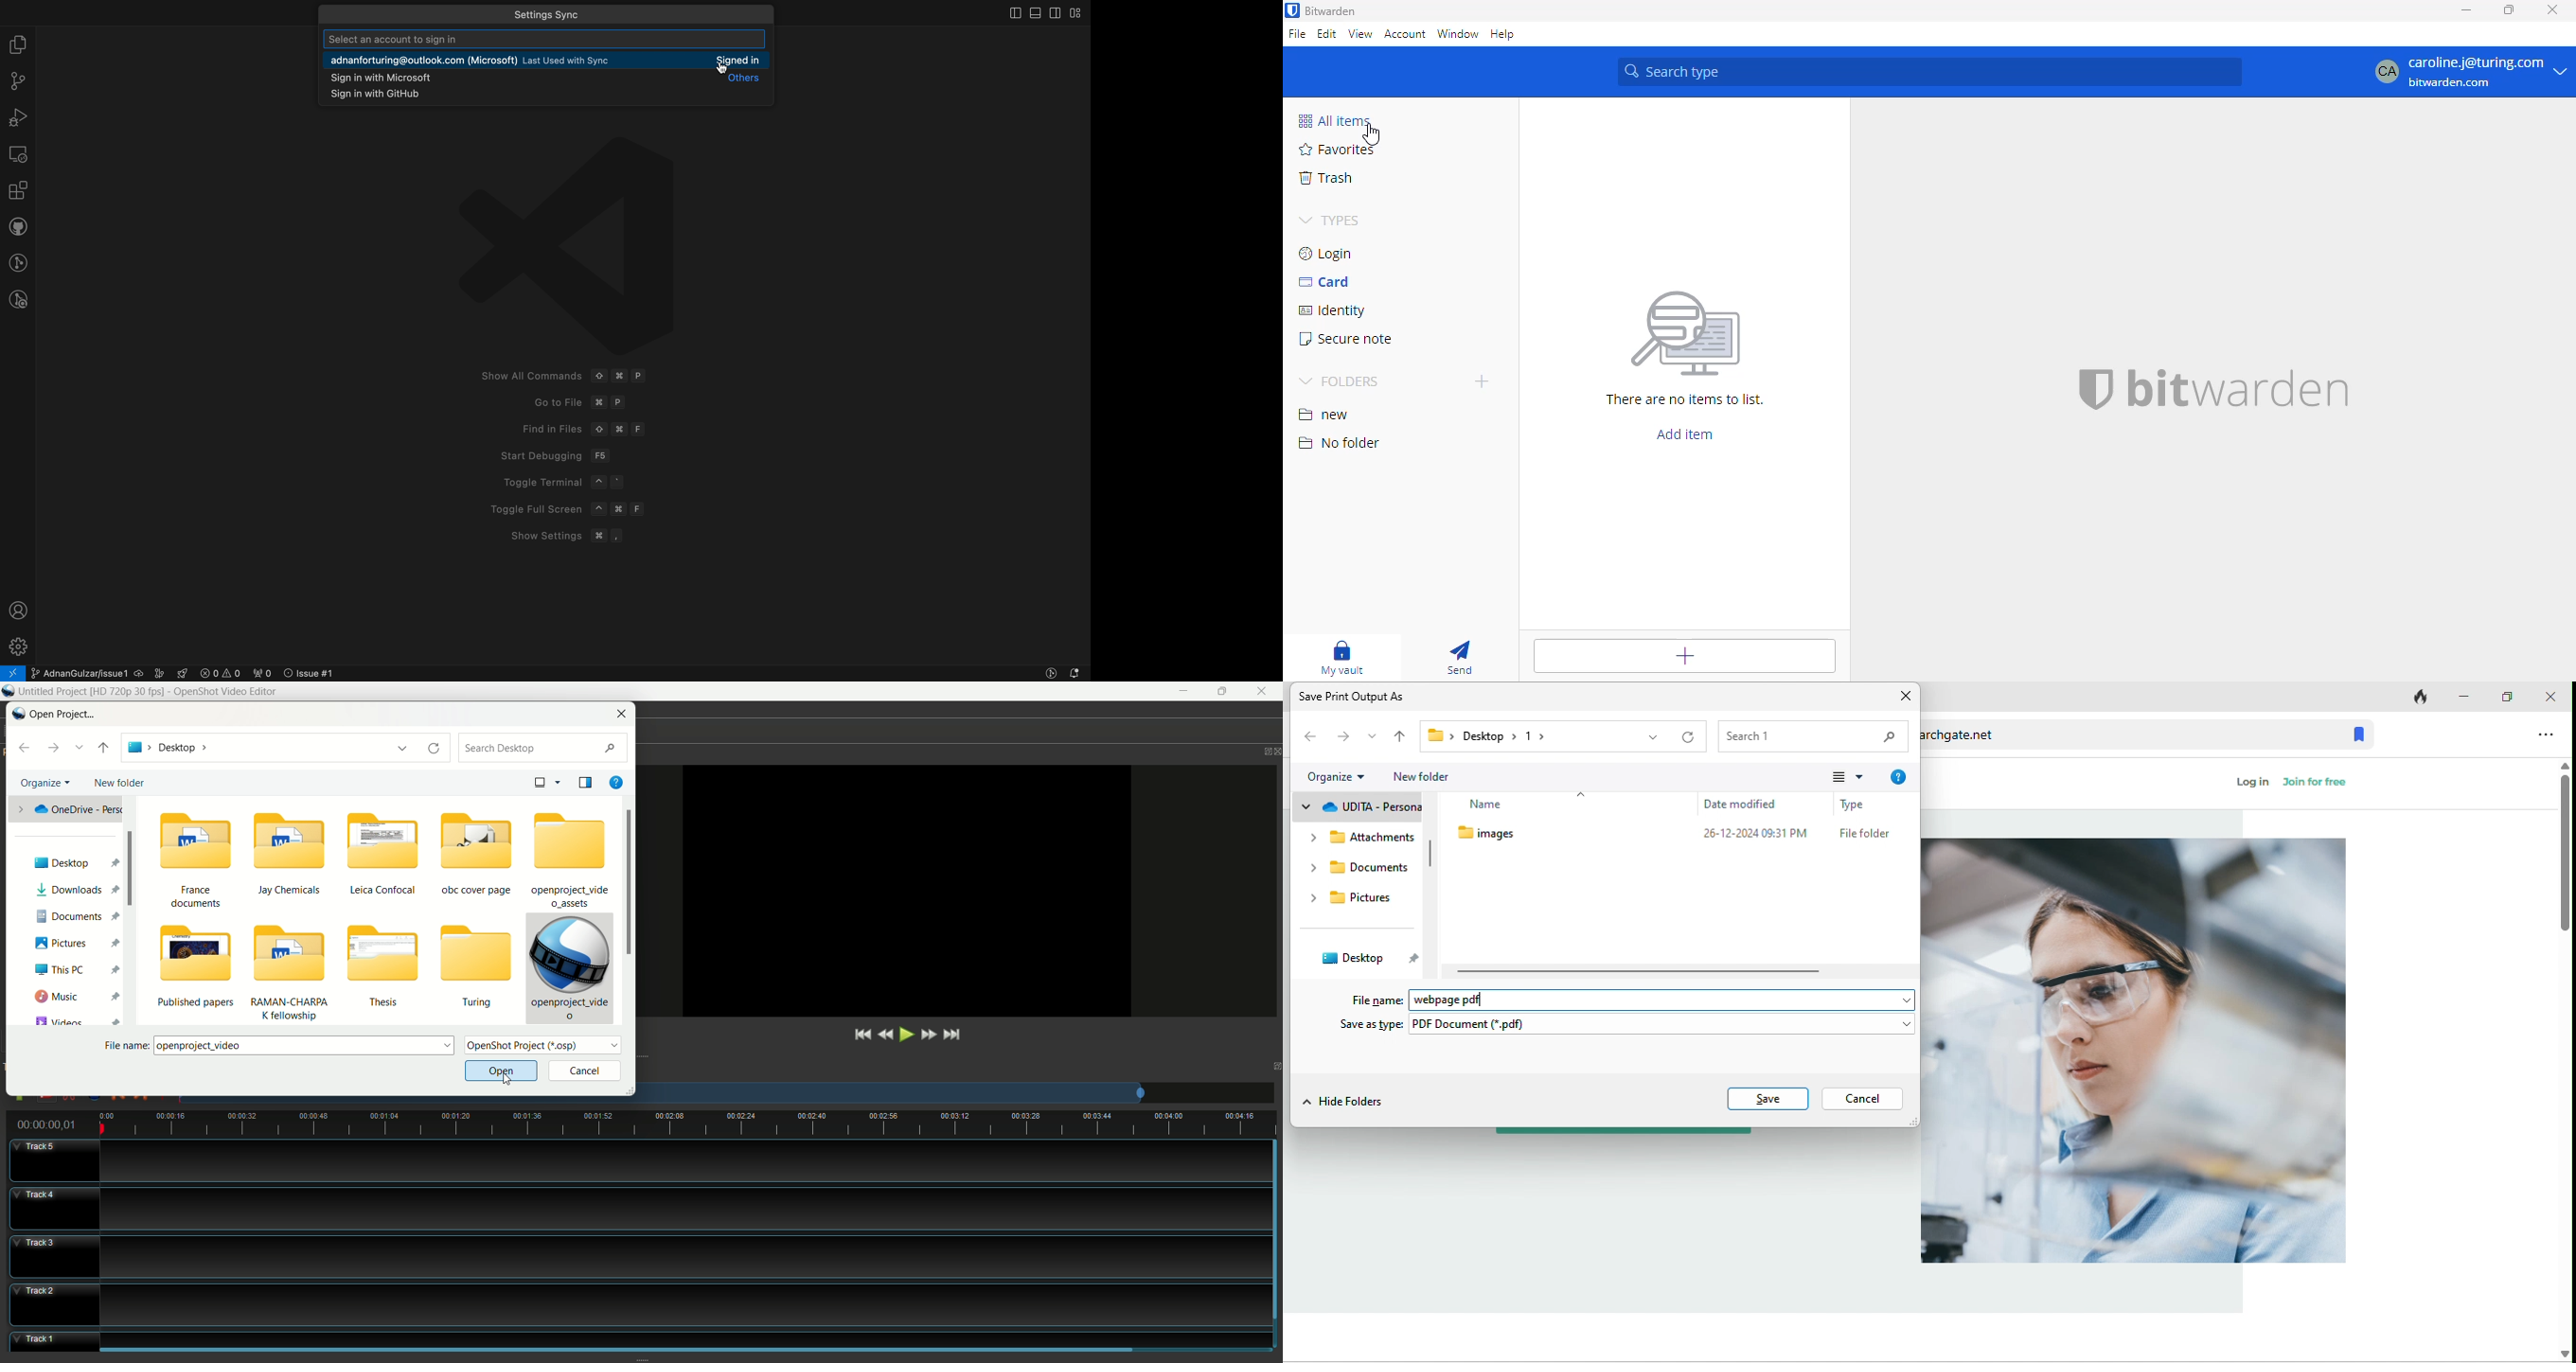  Describe the element at coordinates (507, 1080) in the screenshot. I see `cursor` at that location.